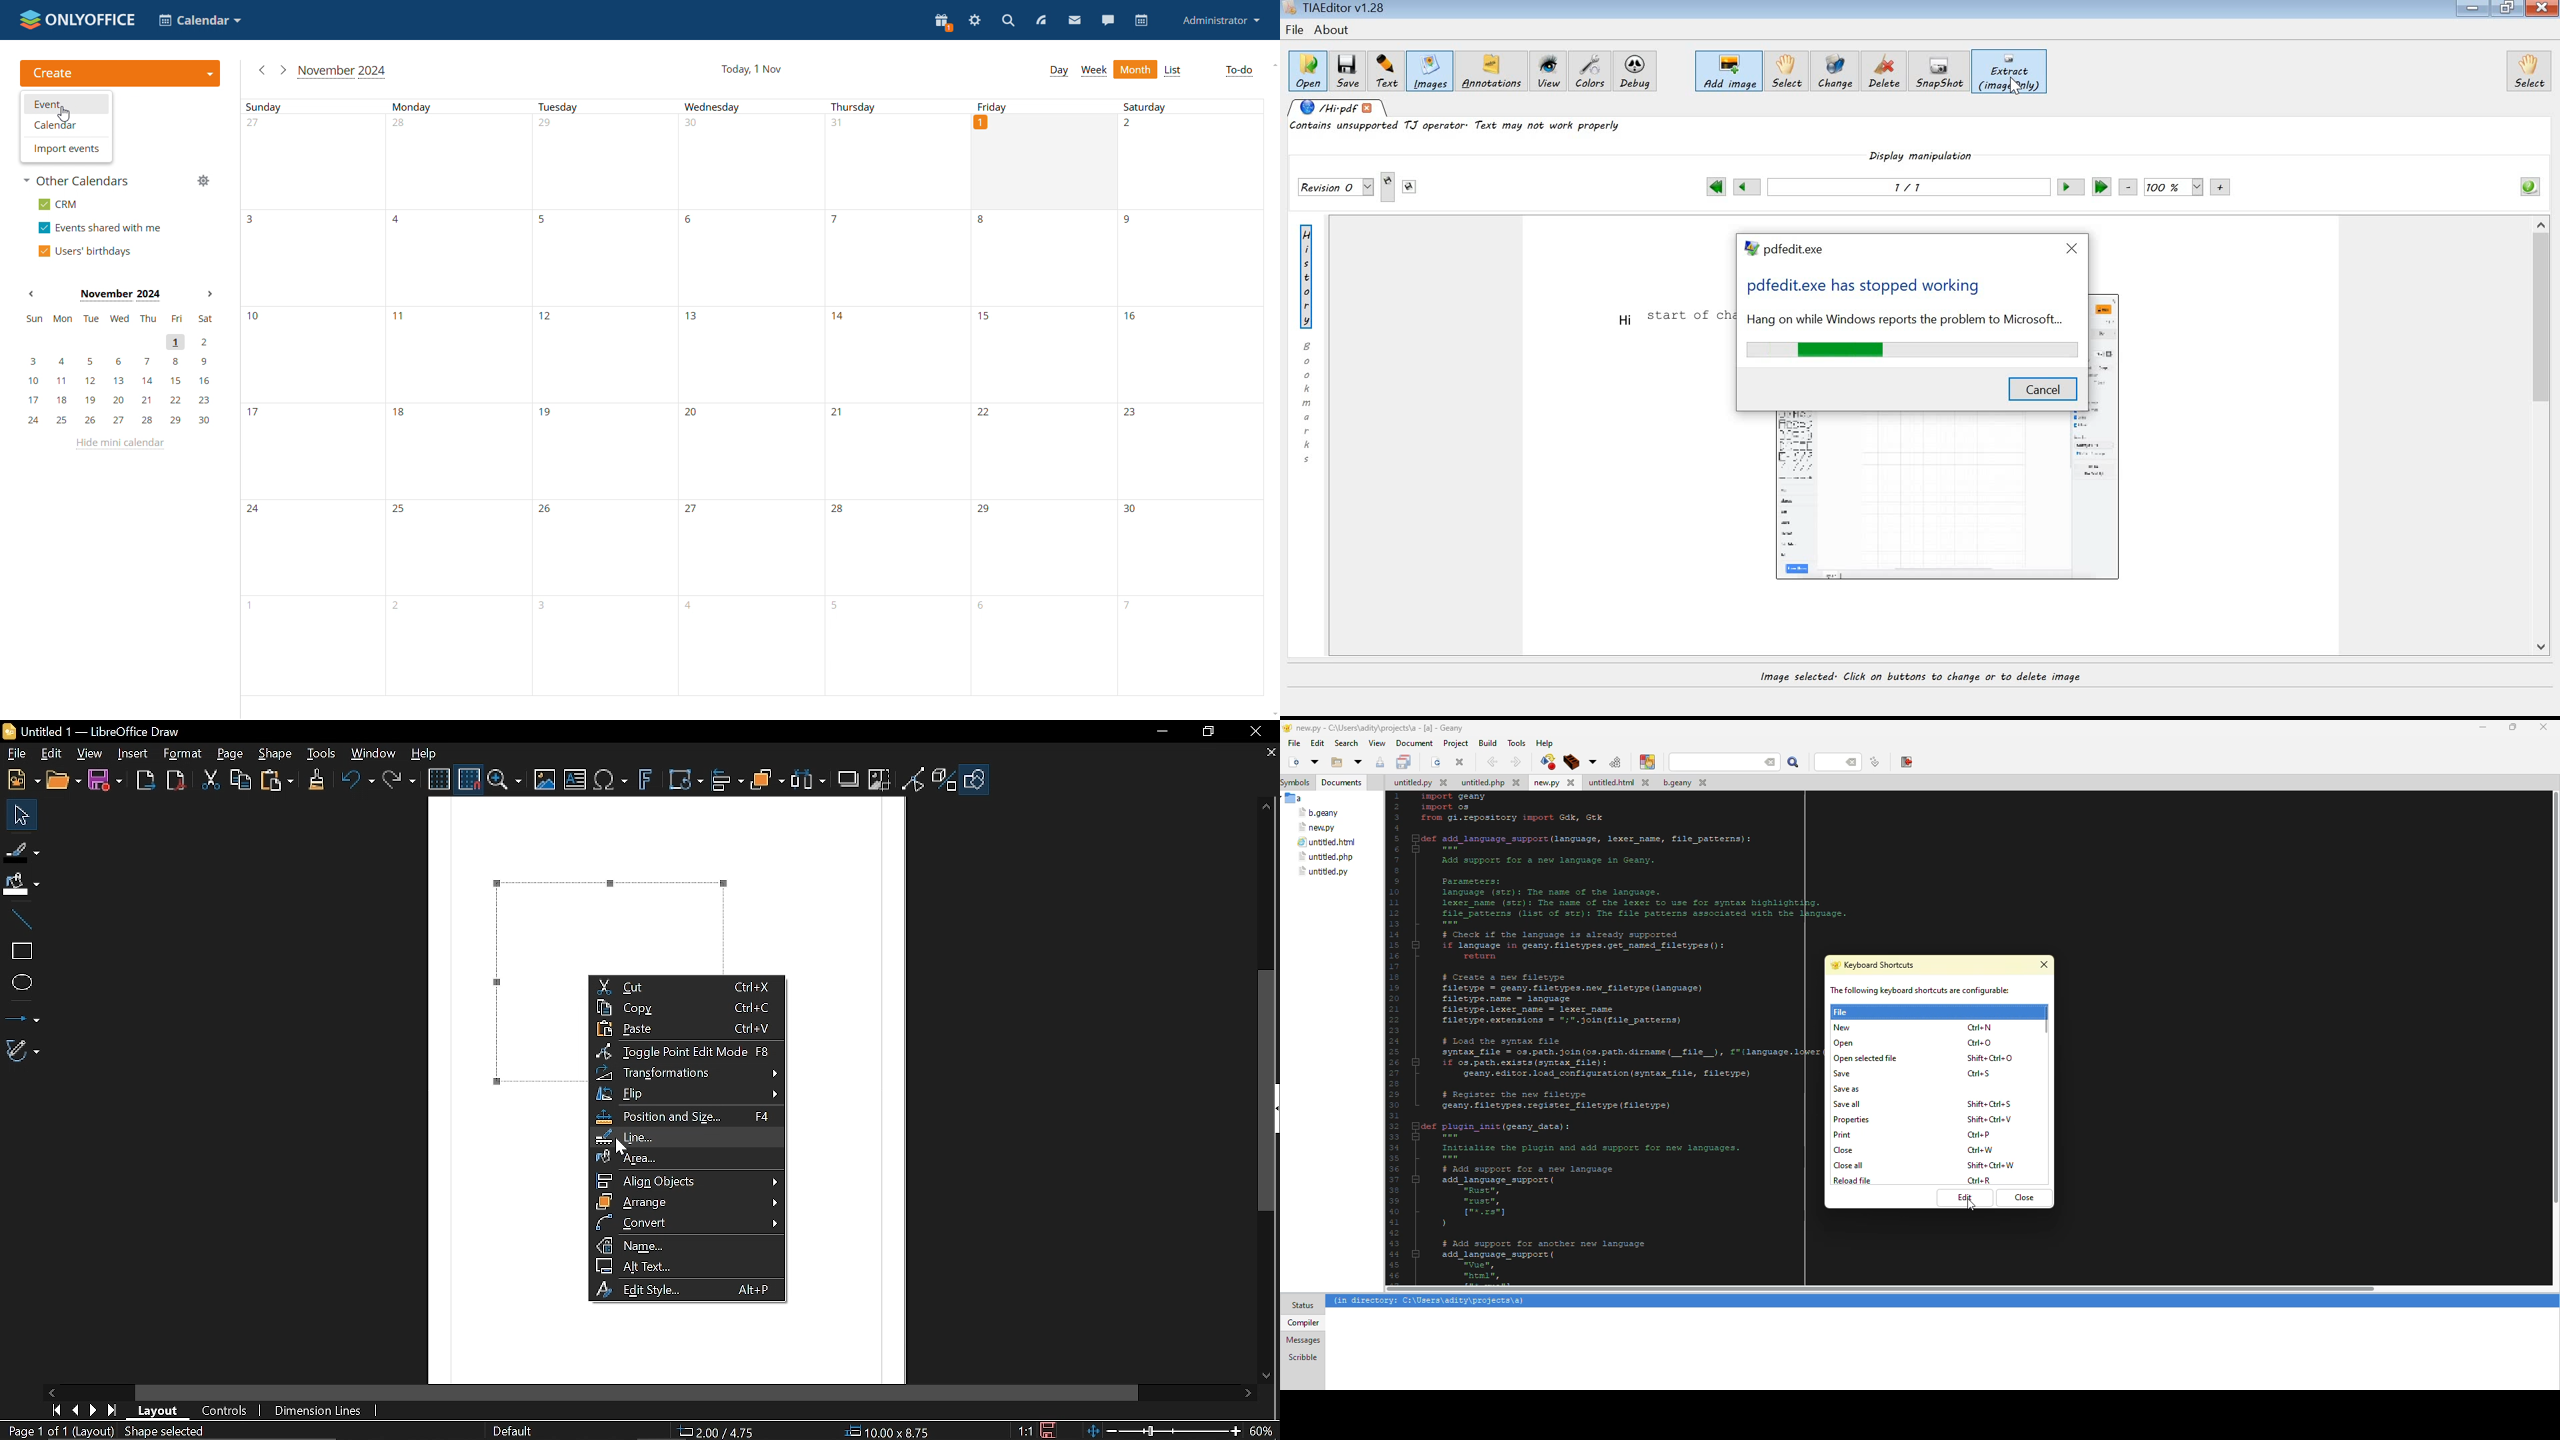 Image resolution: width=2576 pixels, height=1456 pixels. What do you see at coordinates (1613, 762) in the screenshot?
I see `run` at bounding box center [1613, 762].